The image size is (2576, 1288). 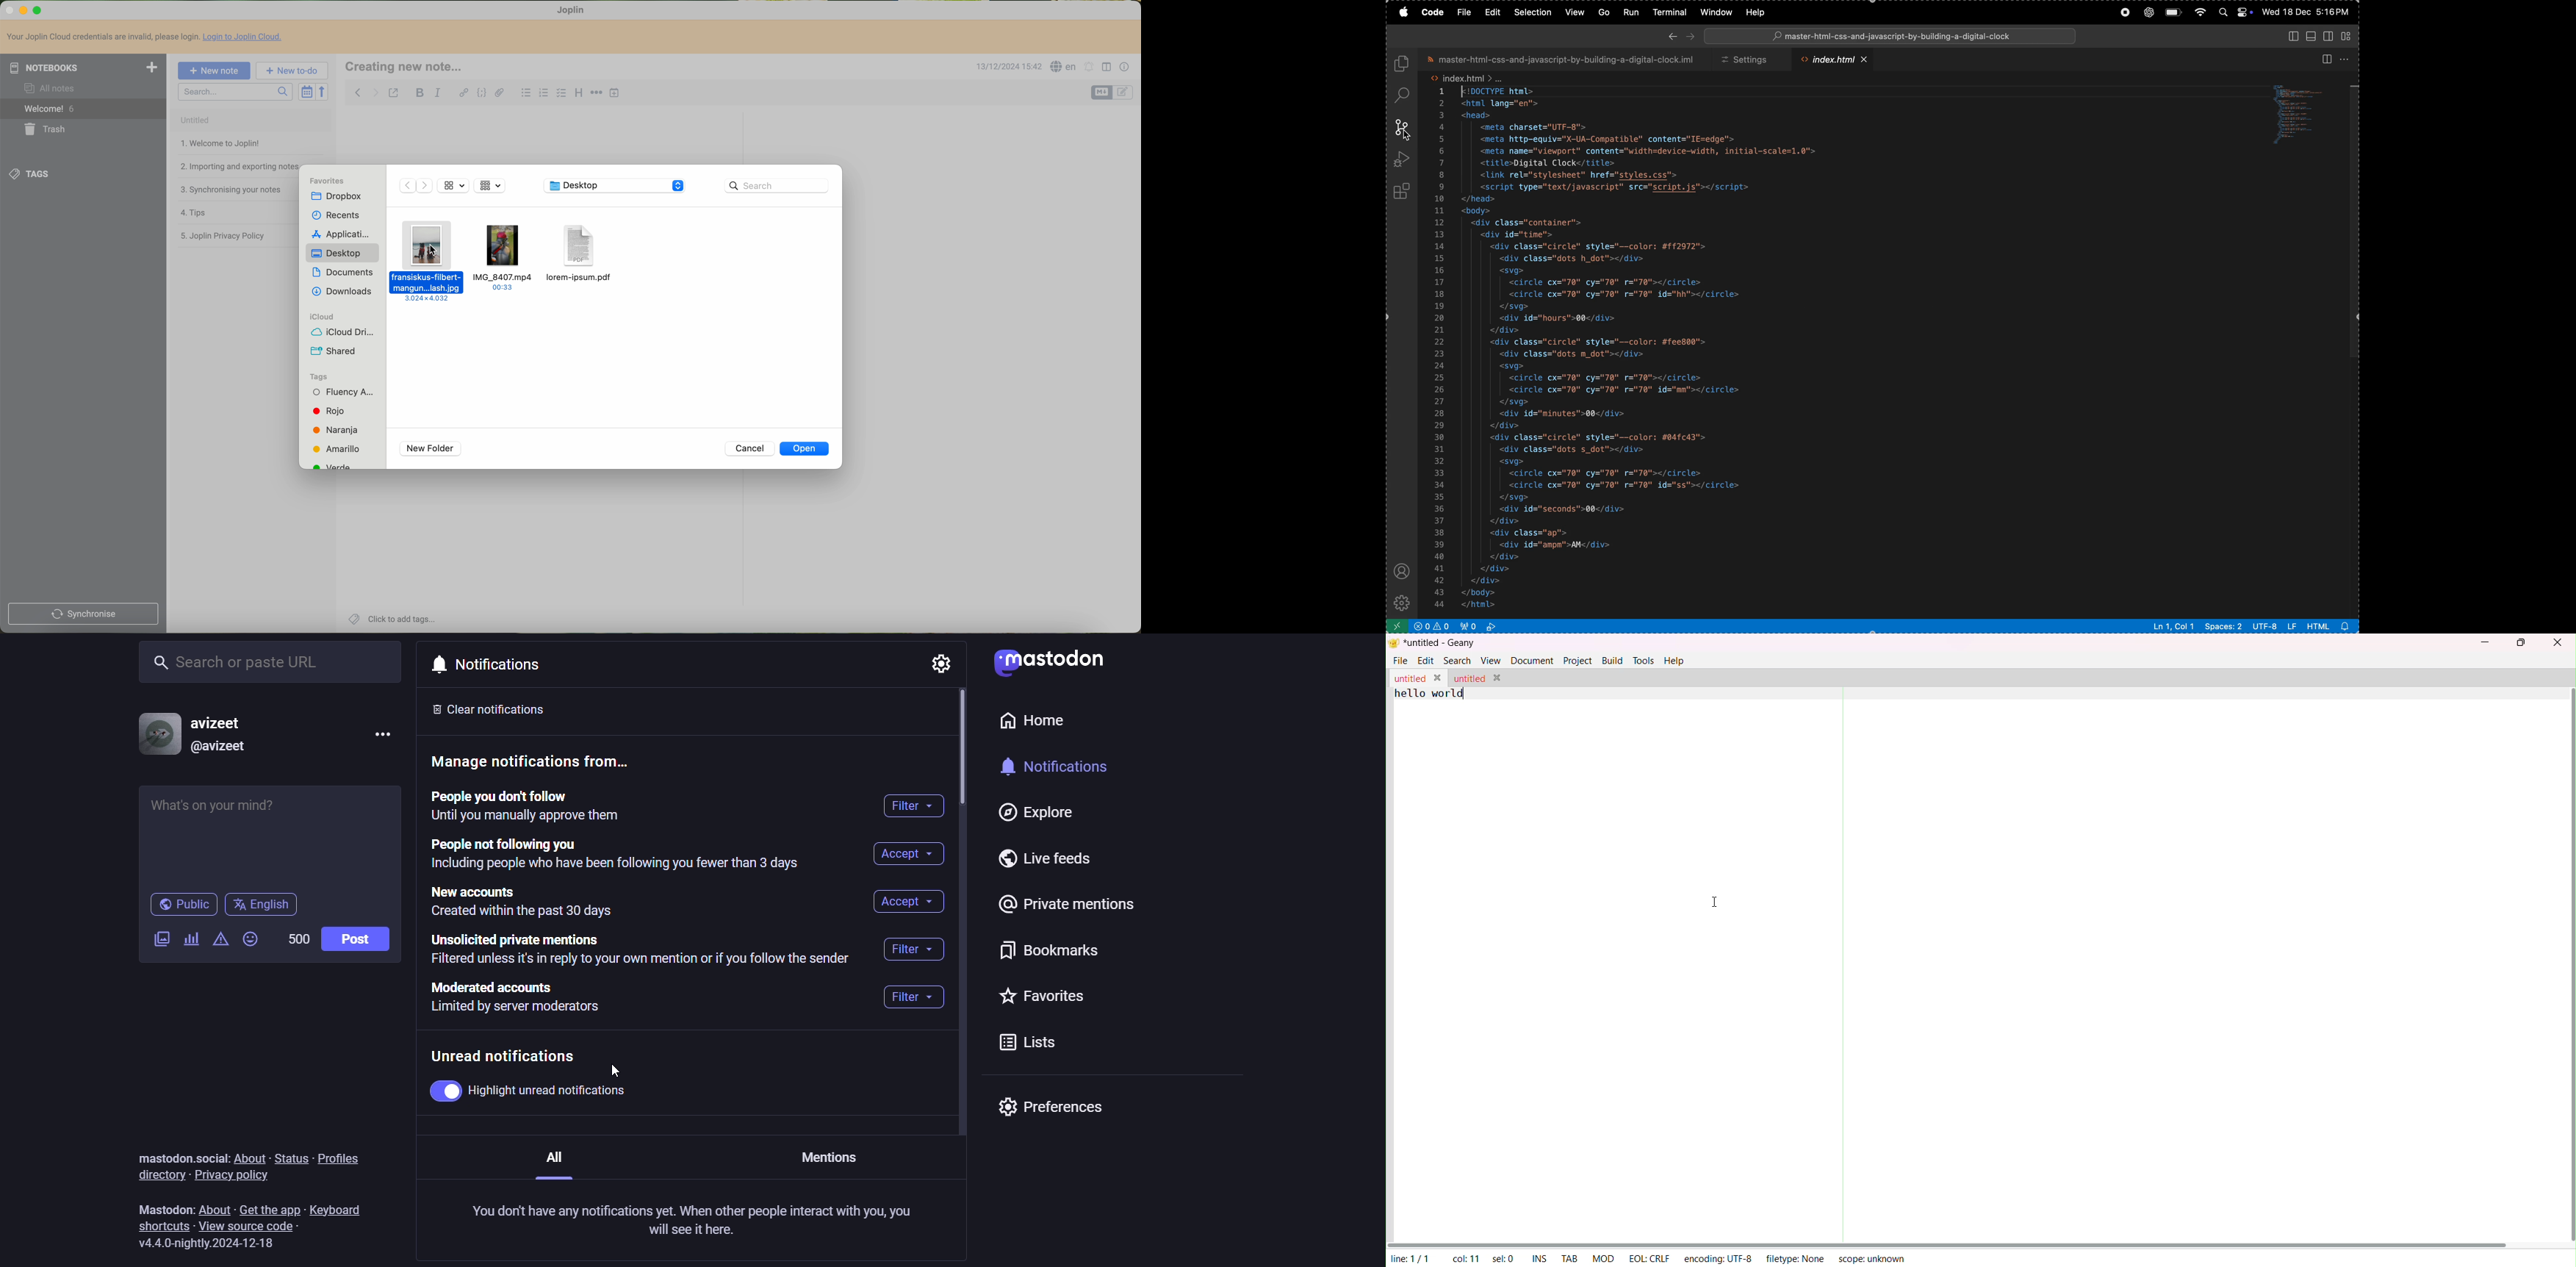 What do you see at coordinates (1797, 1259) in the screenshot?
I see `filetype: None` at bounding box center [1797, 1259].